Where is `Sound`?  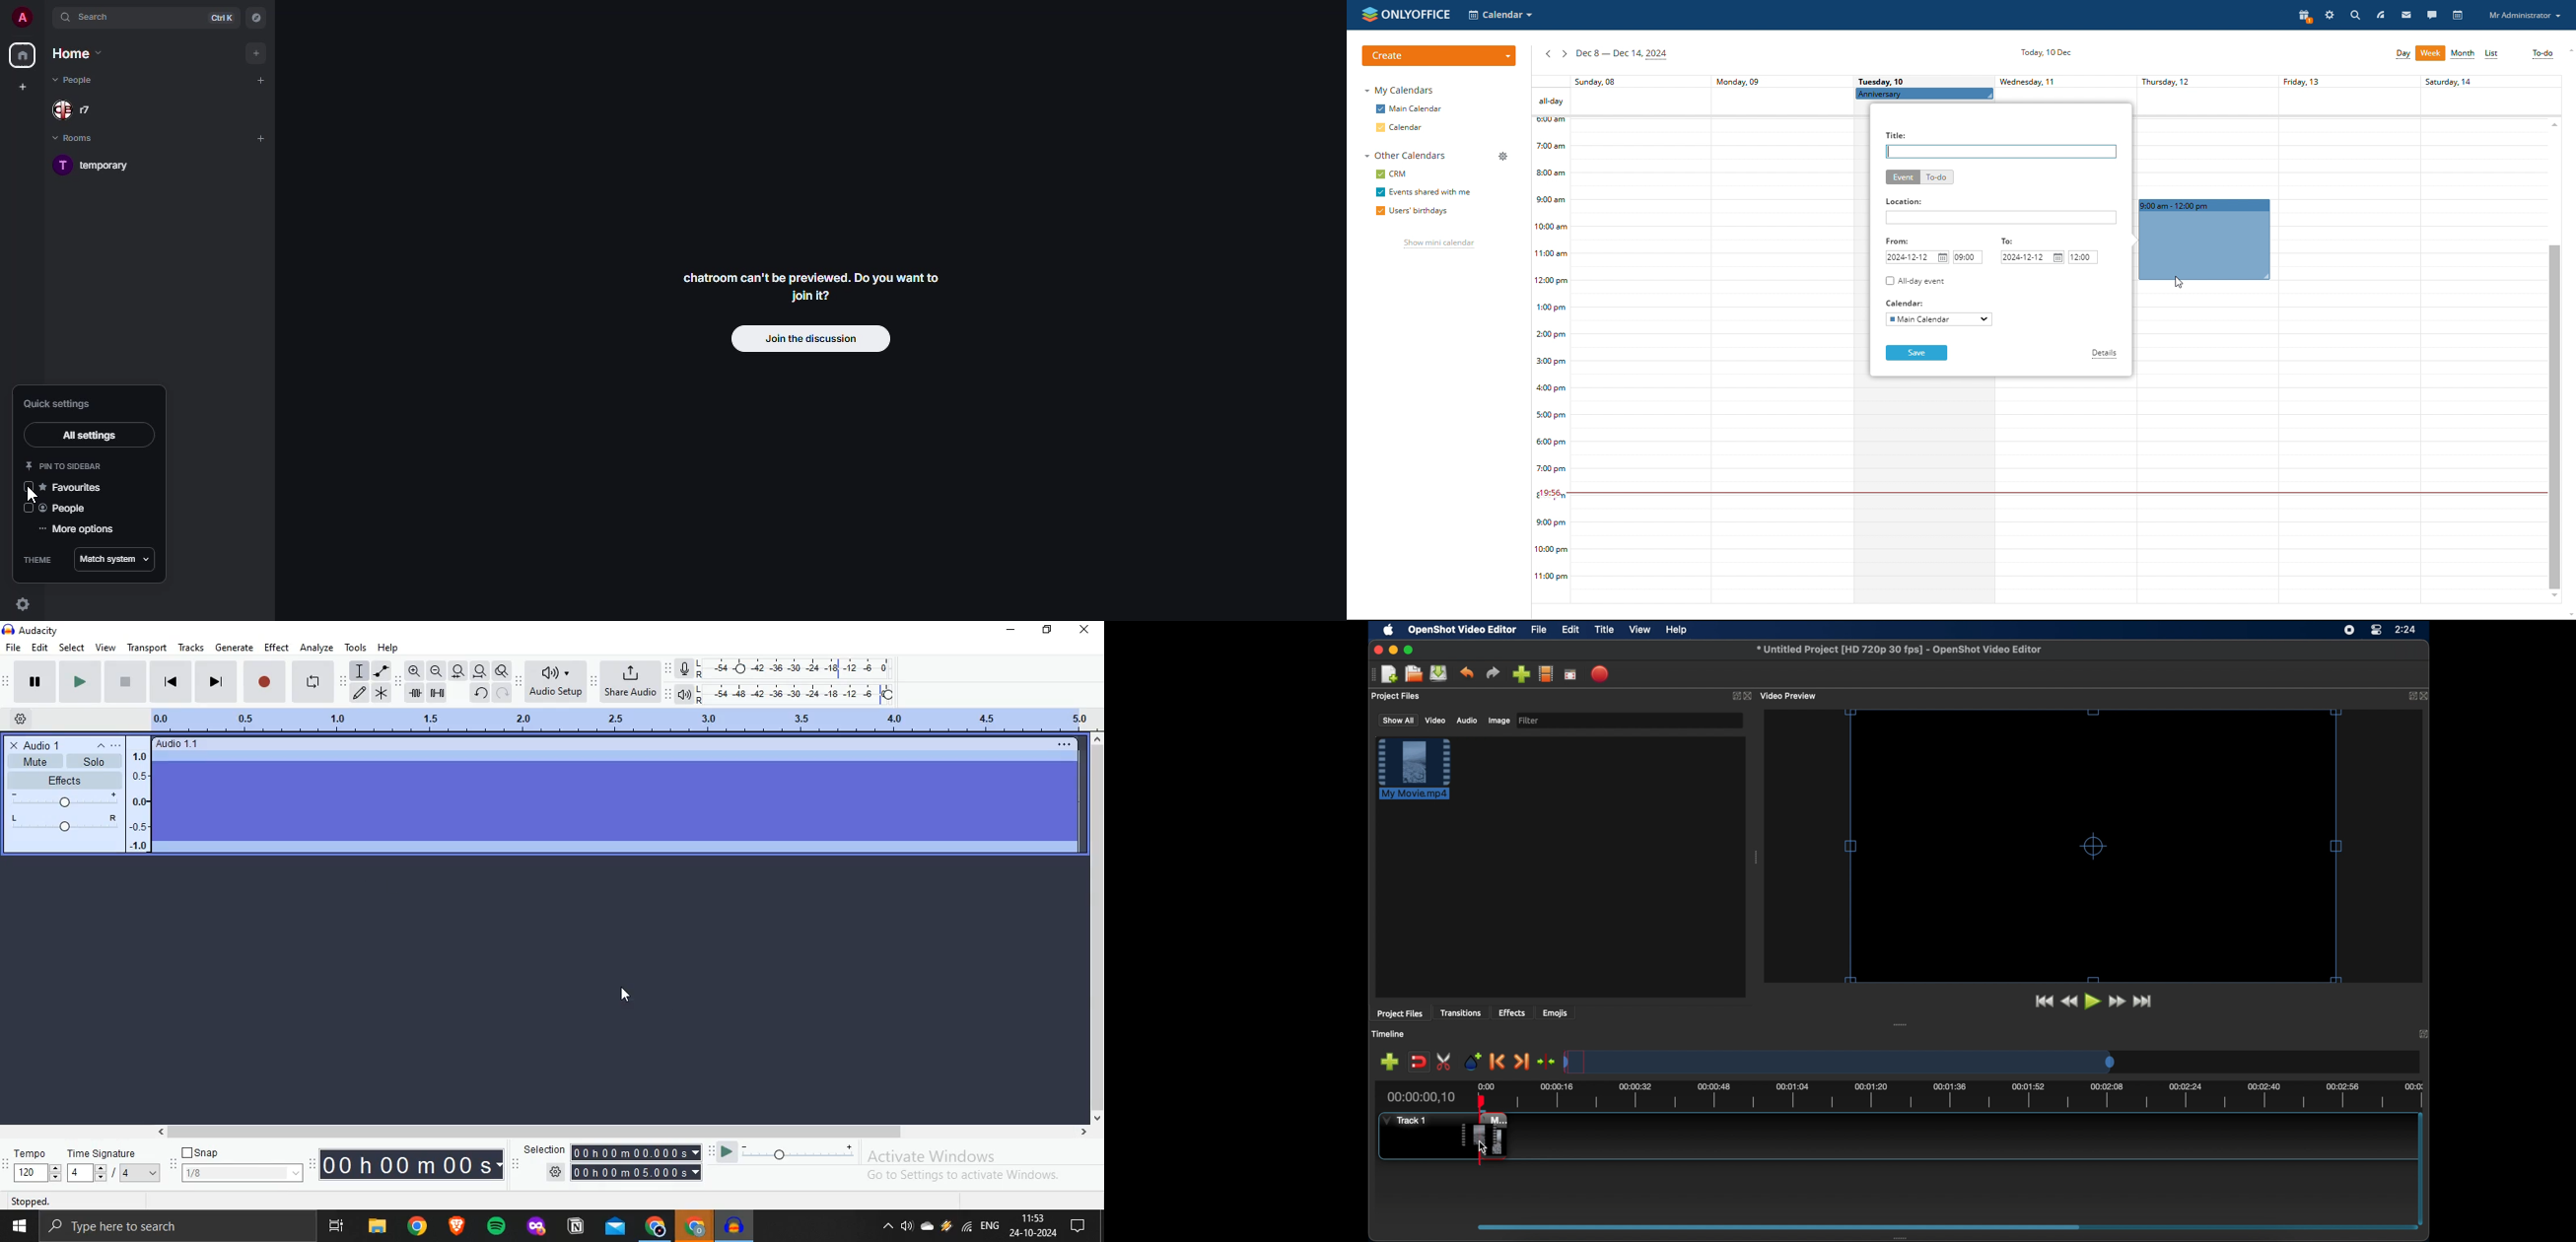
Sound is located at coordinates (907, 1227).